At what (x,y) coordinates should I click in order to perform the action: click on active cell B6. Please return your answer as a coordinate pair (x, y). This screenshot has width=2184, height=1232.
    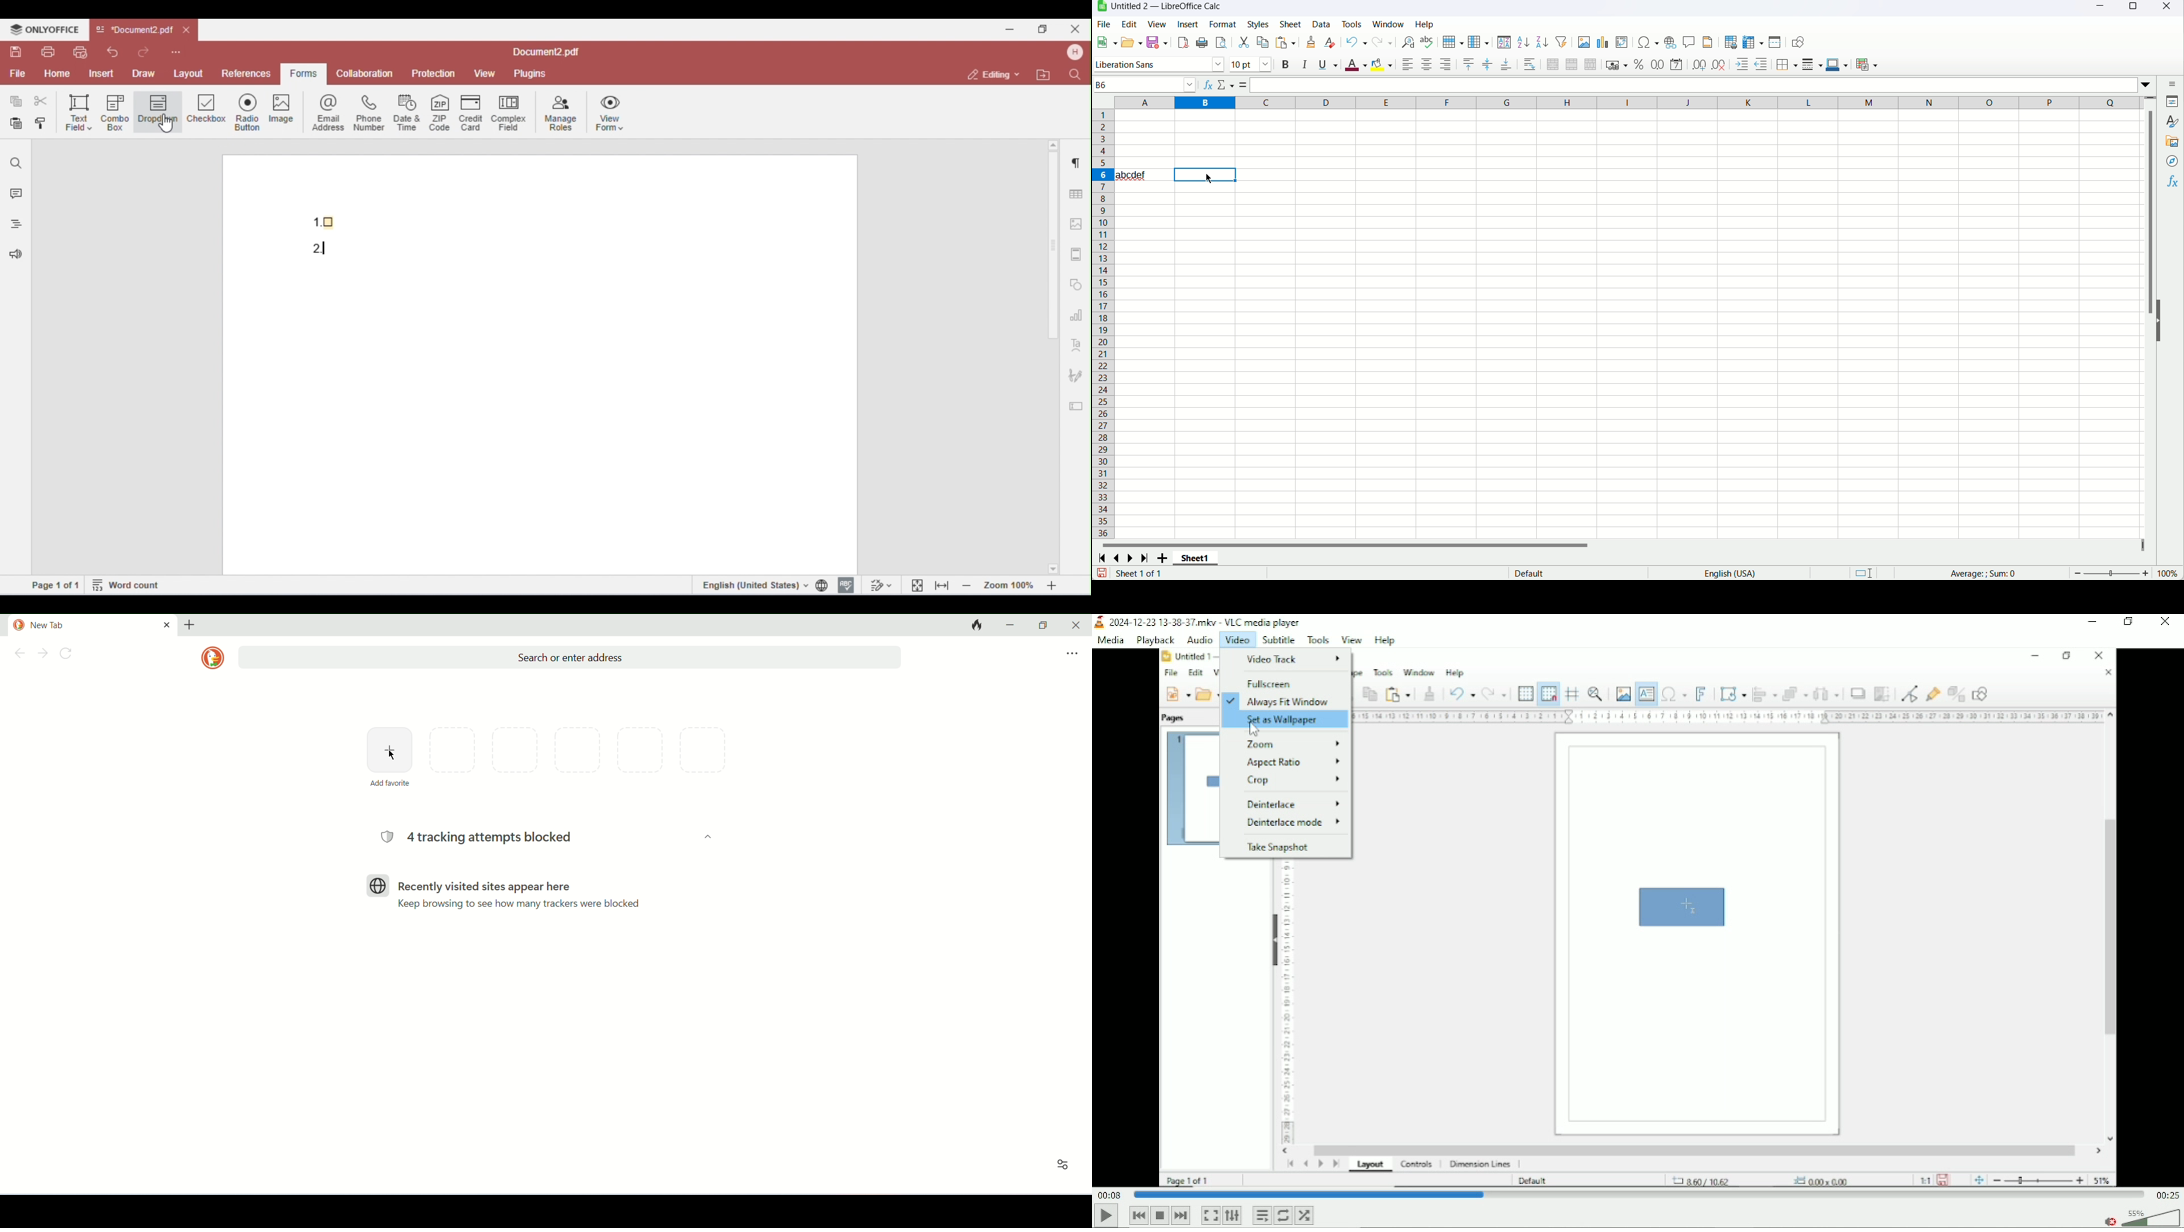
    Looking at the image, I should click on (1145, 85).